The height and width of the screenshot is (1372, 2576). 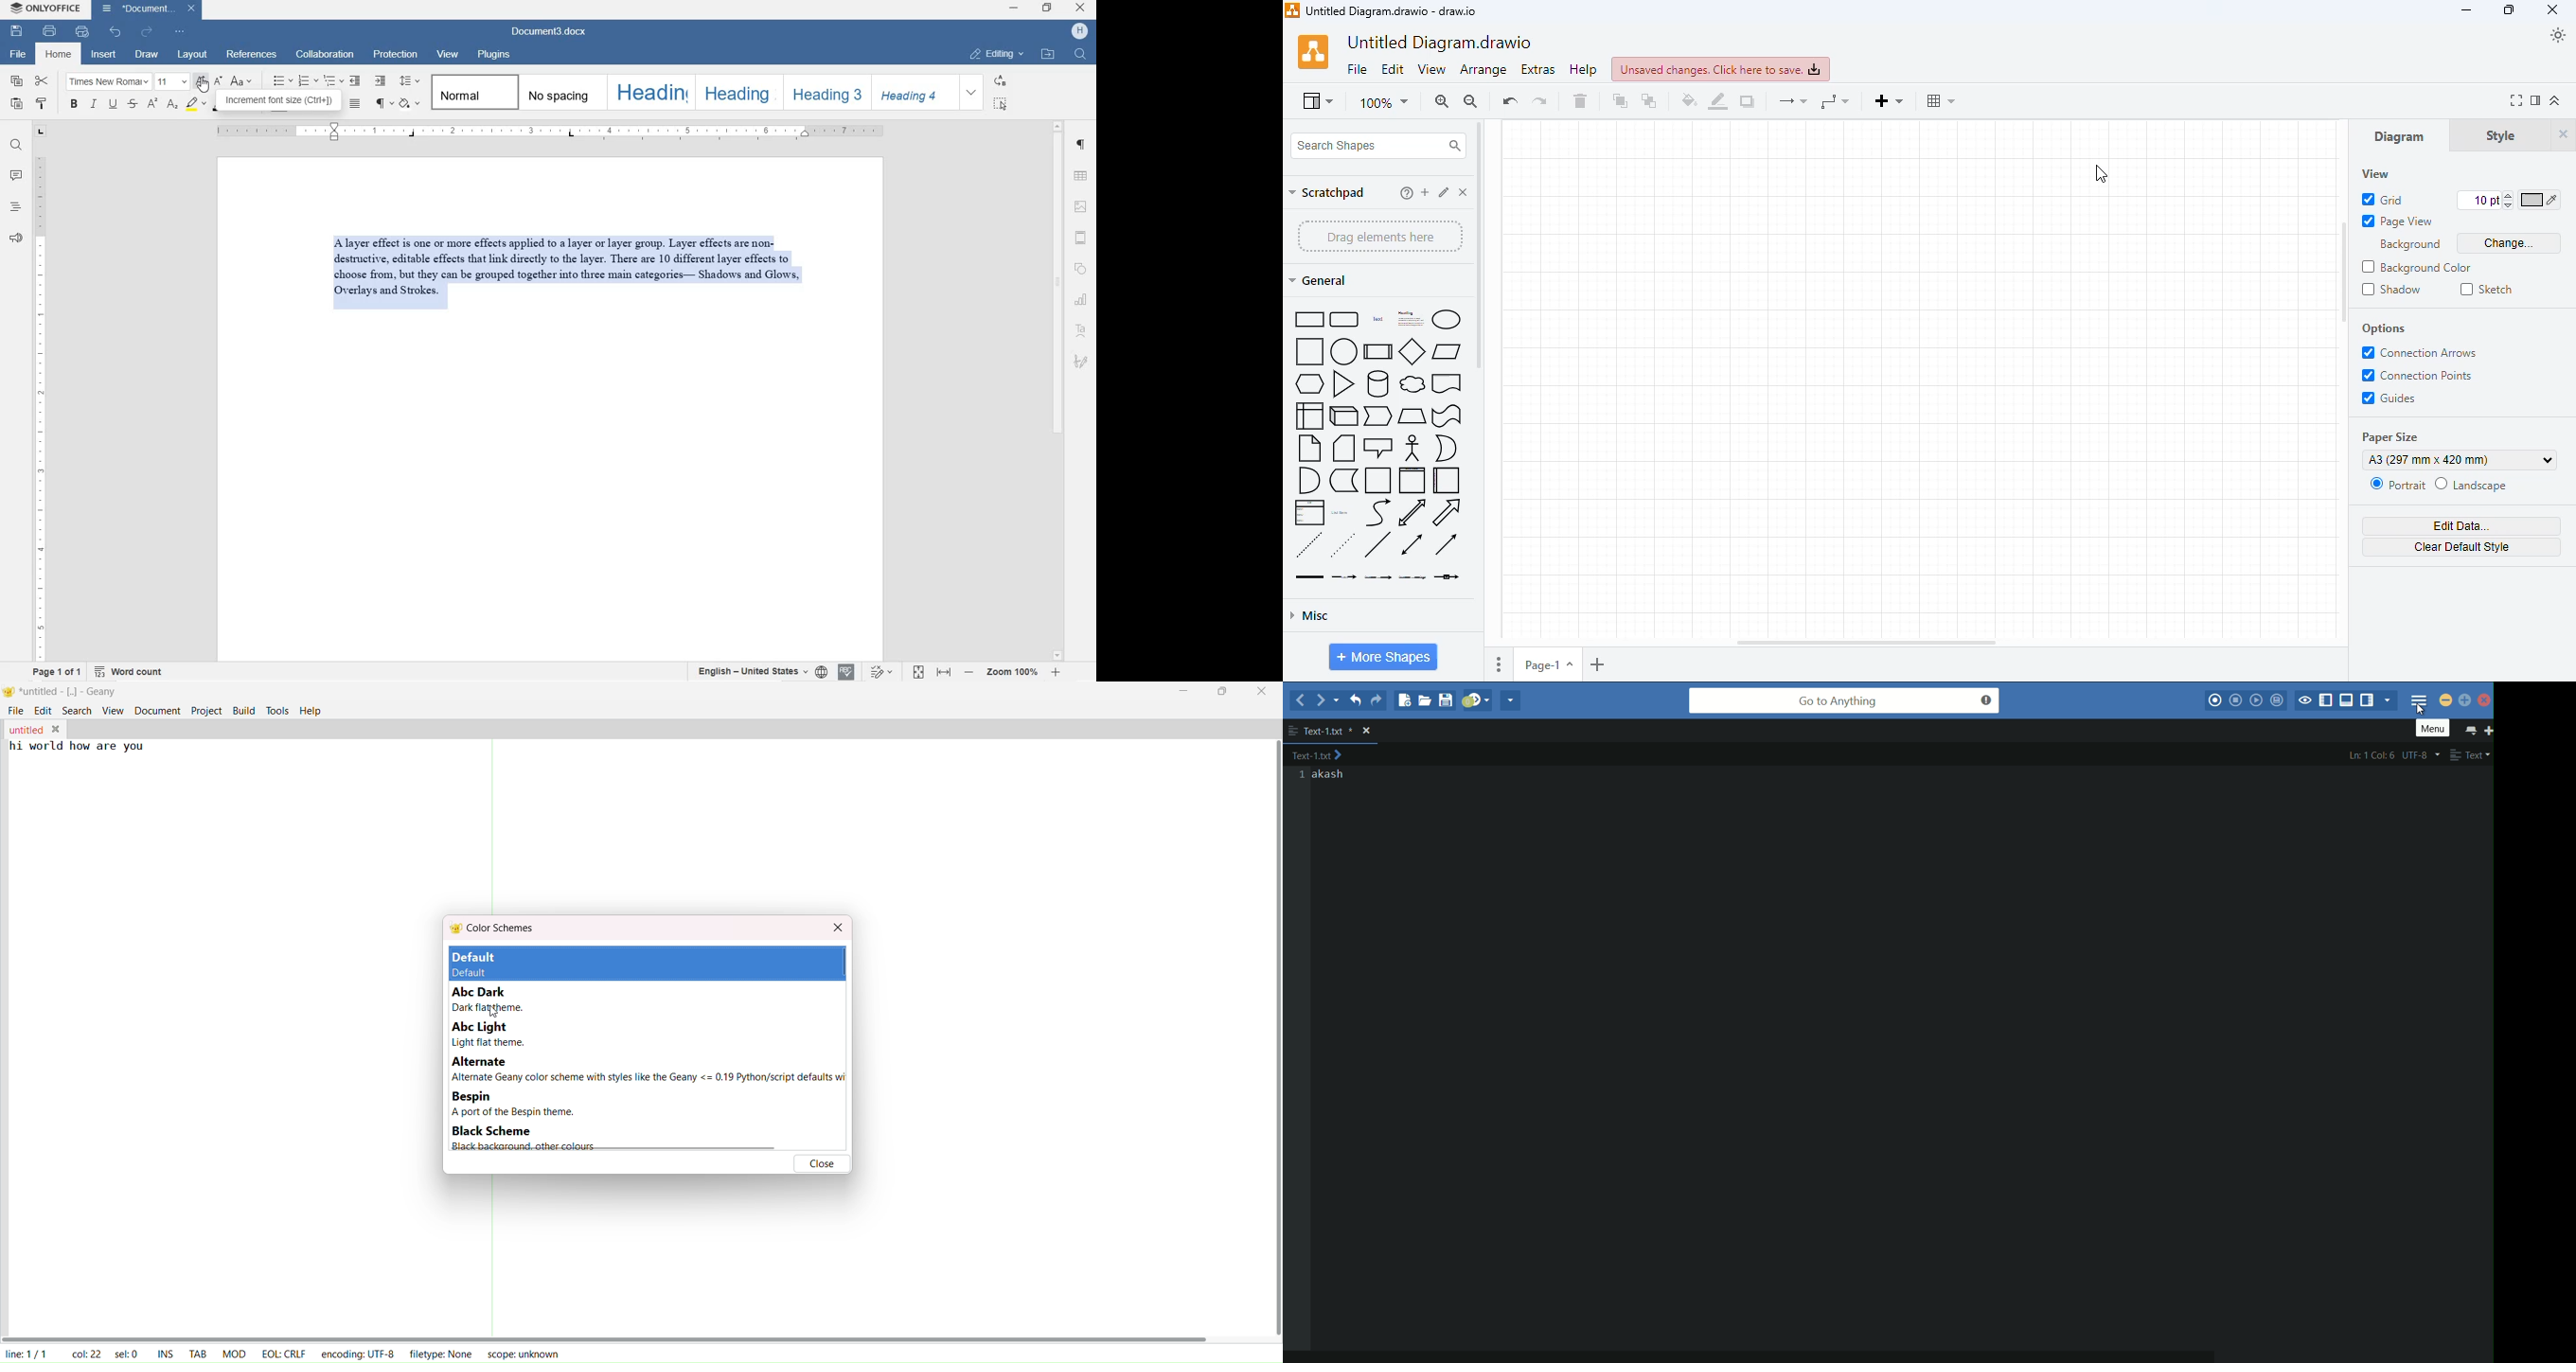 What do you see at coordinates (2540, 200) in the screenshot?
I see ` color` at bounding box center [2540, 200].